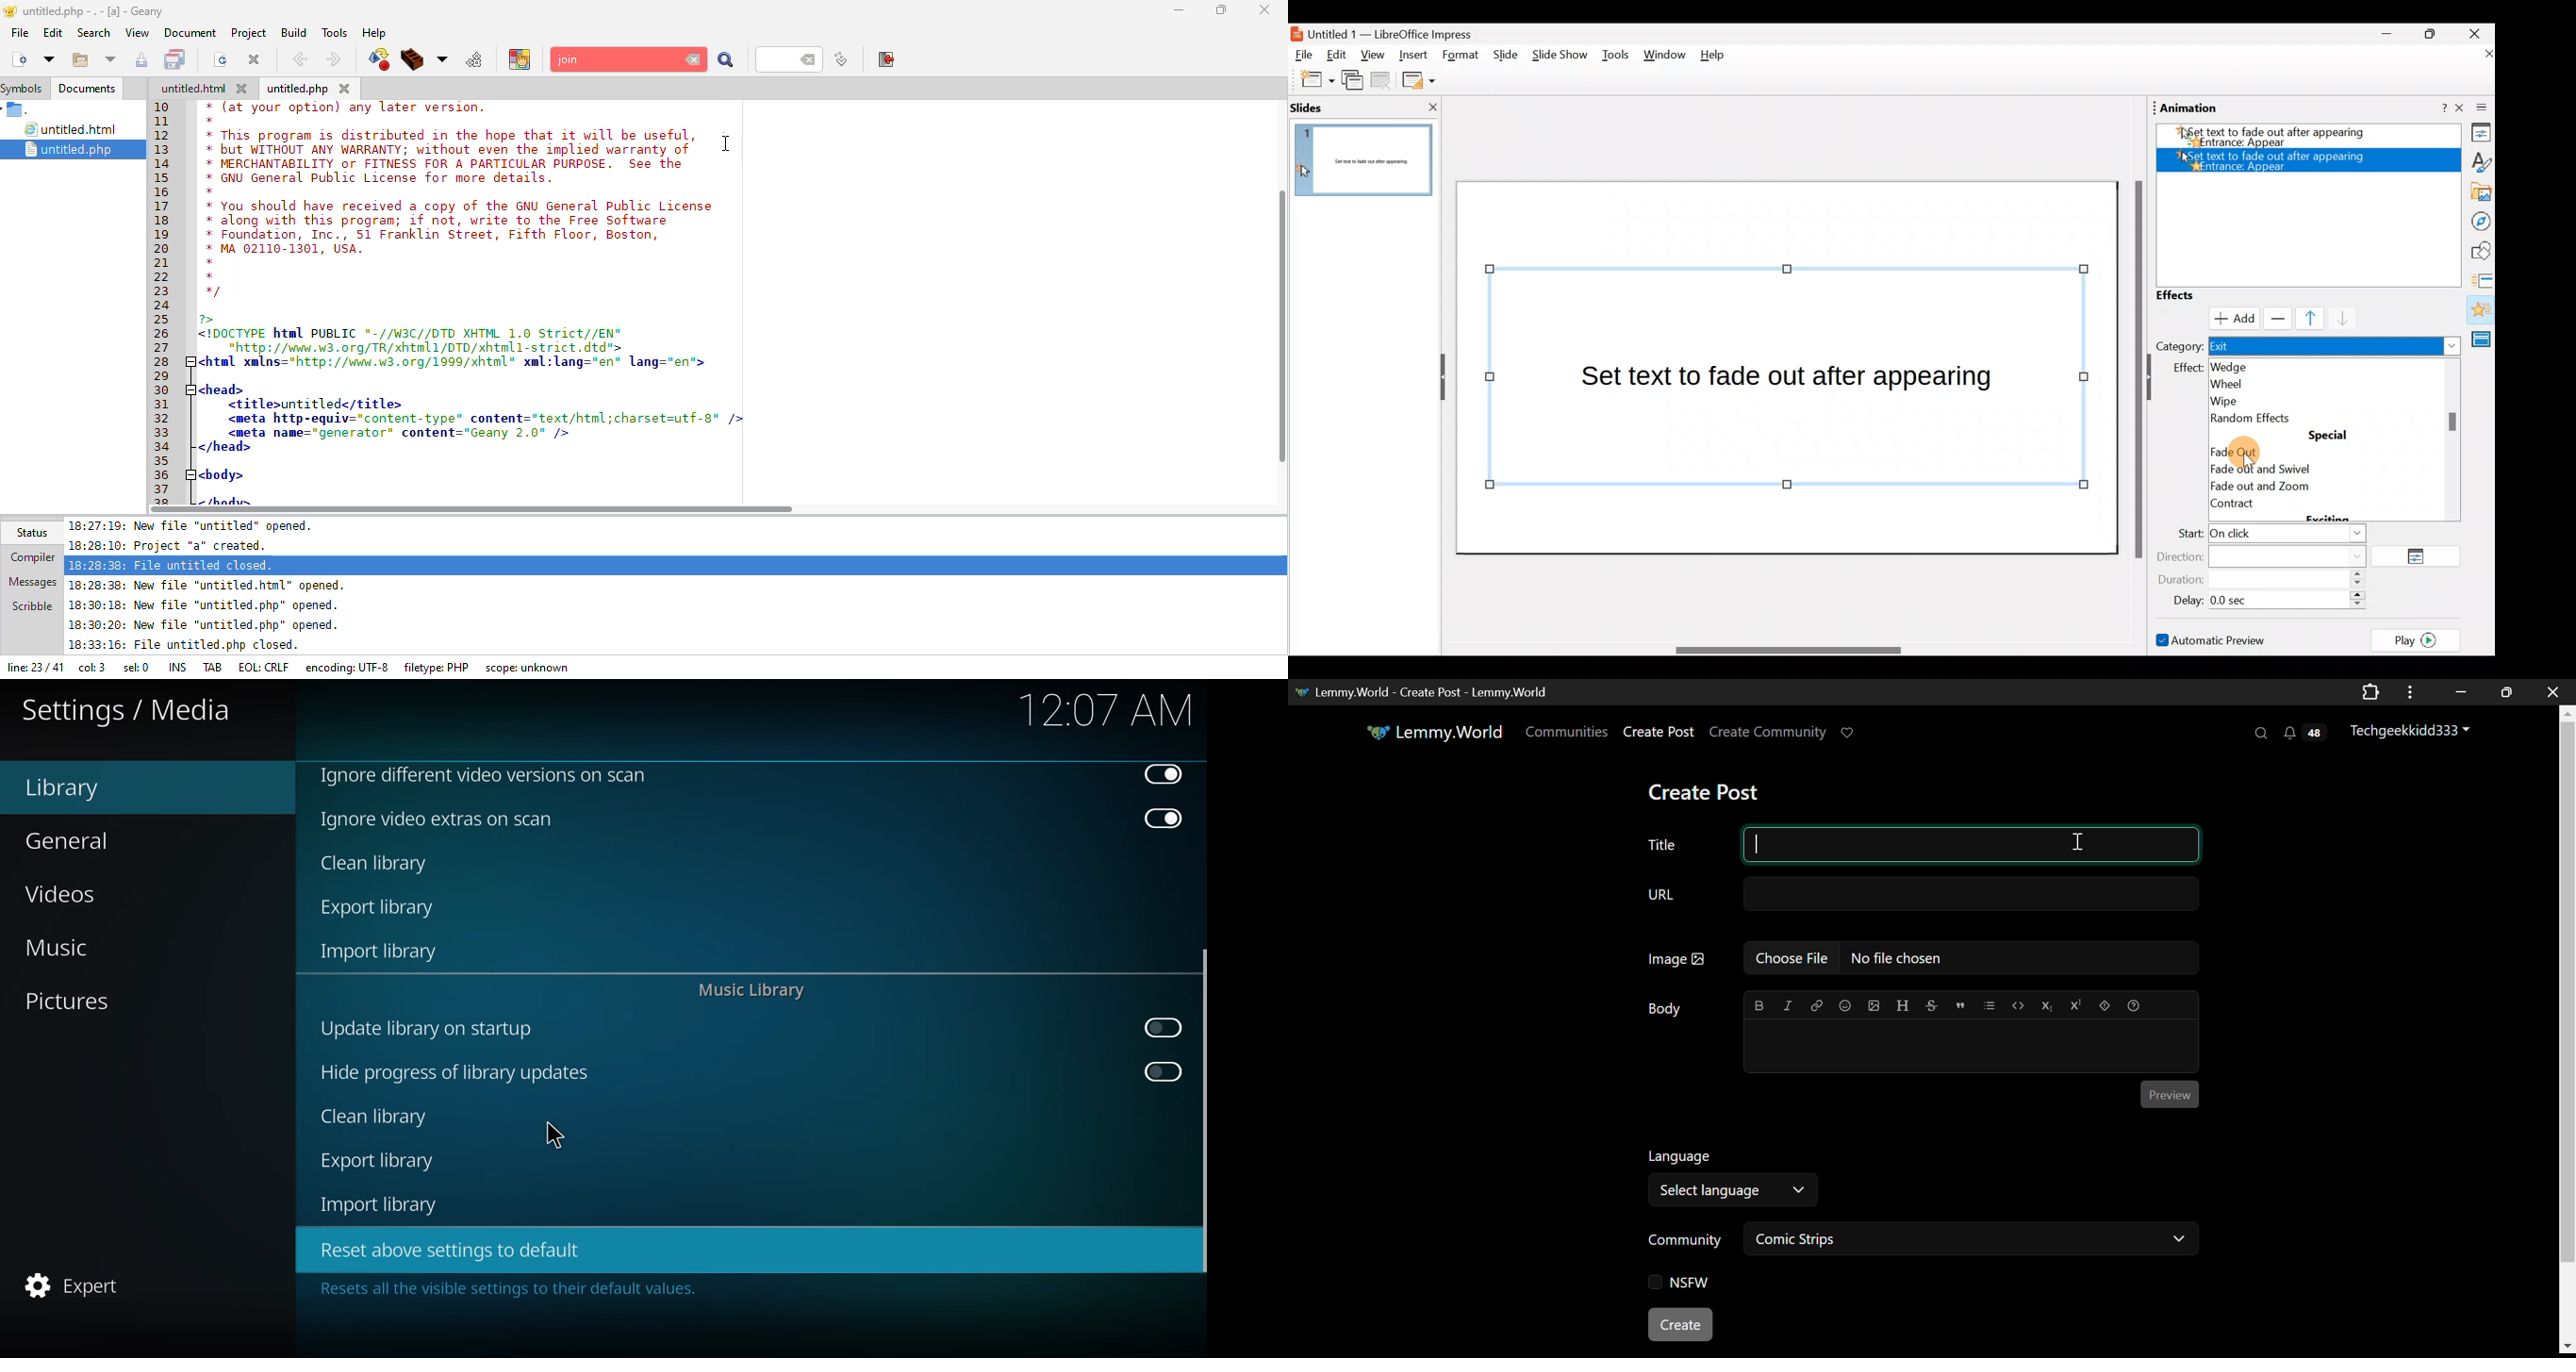  I want to click on ignore, so click(439, 819).